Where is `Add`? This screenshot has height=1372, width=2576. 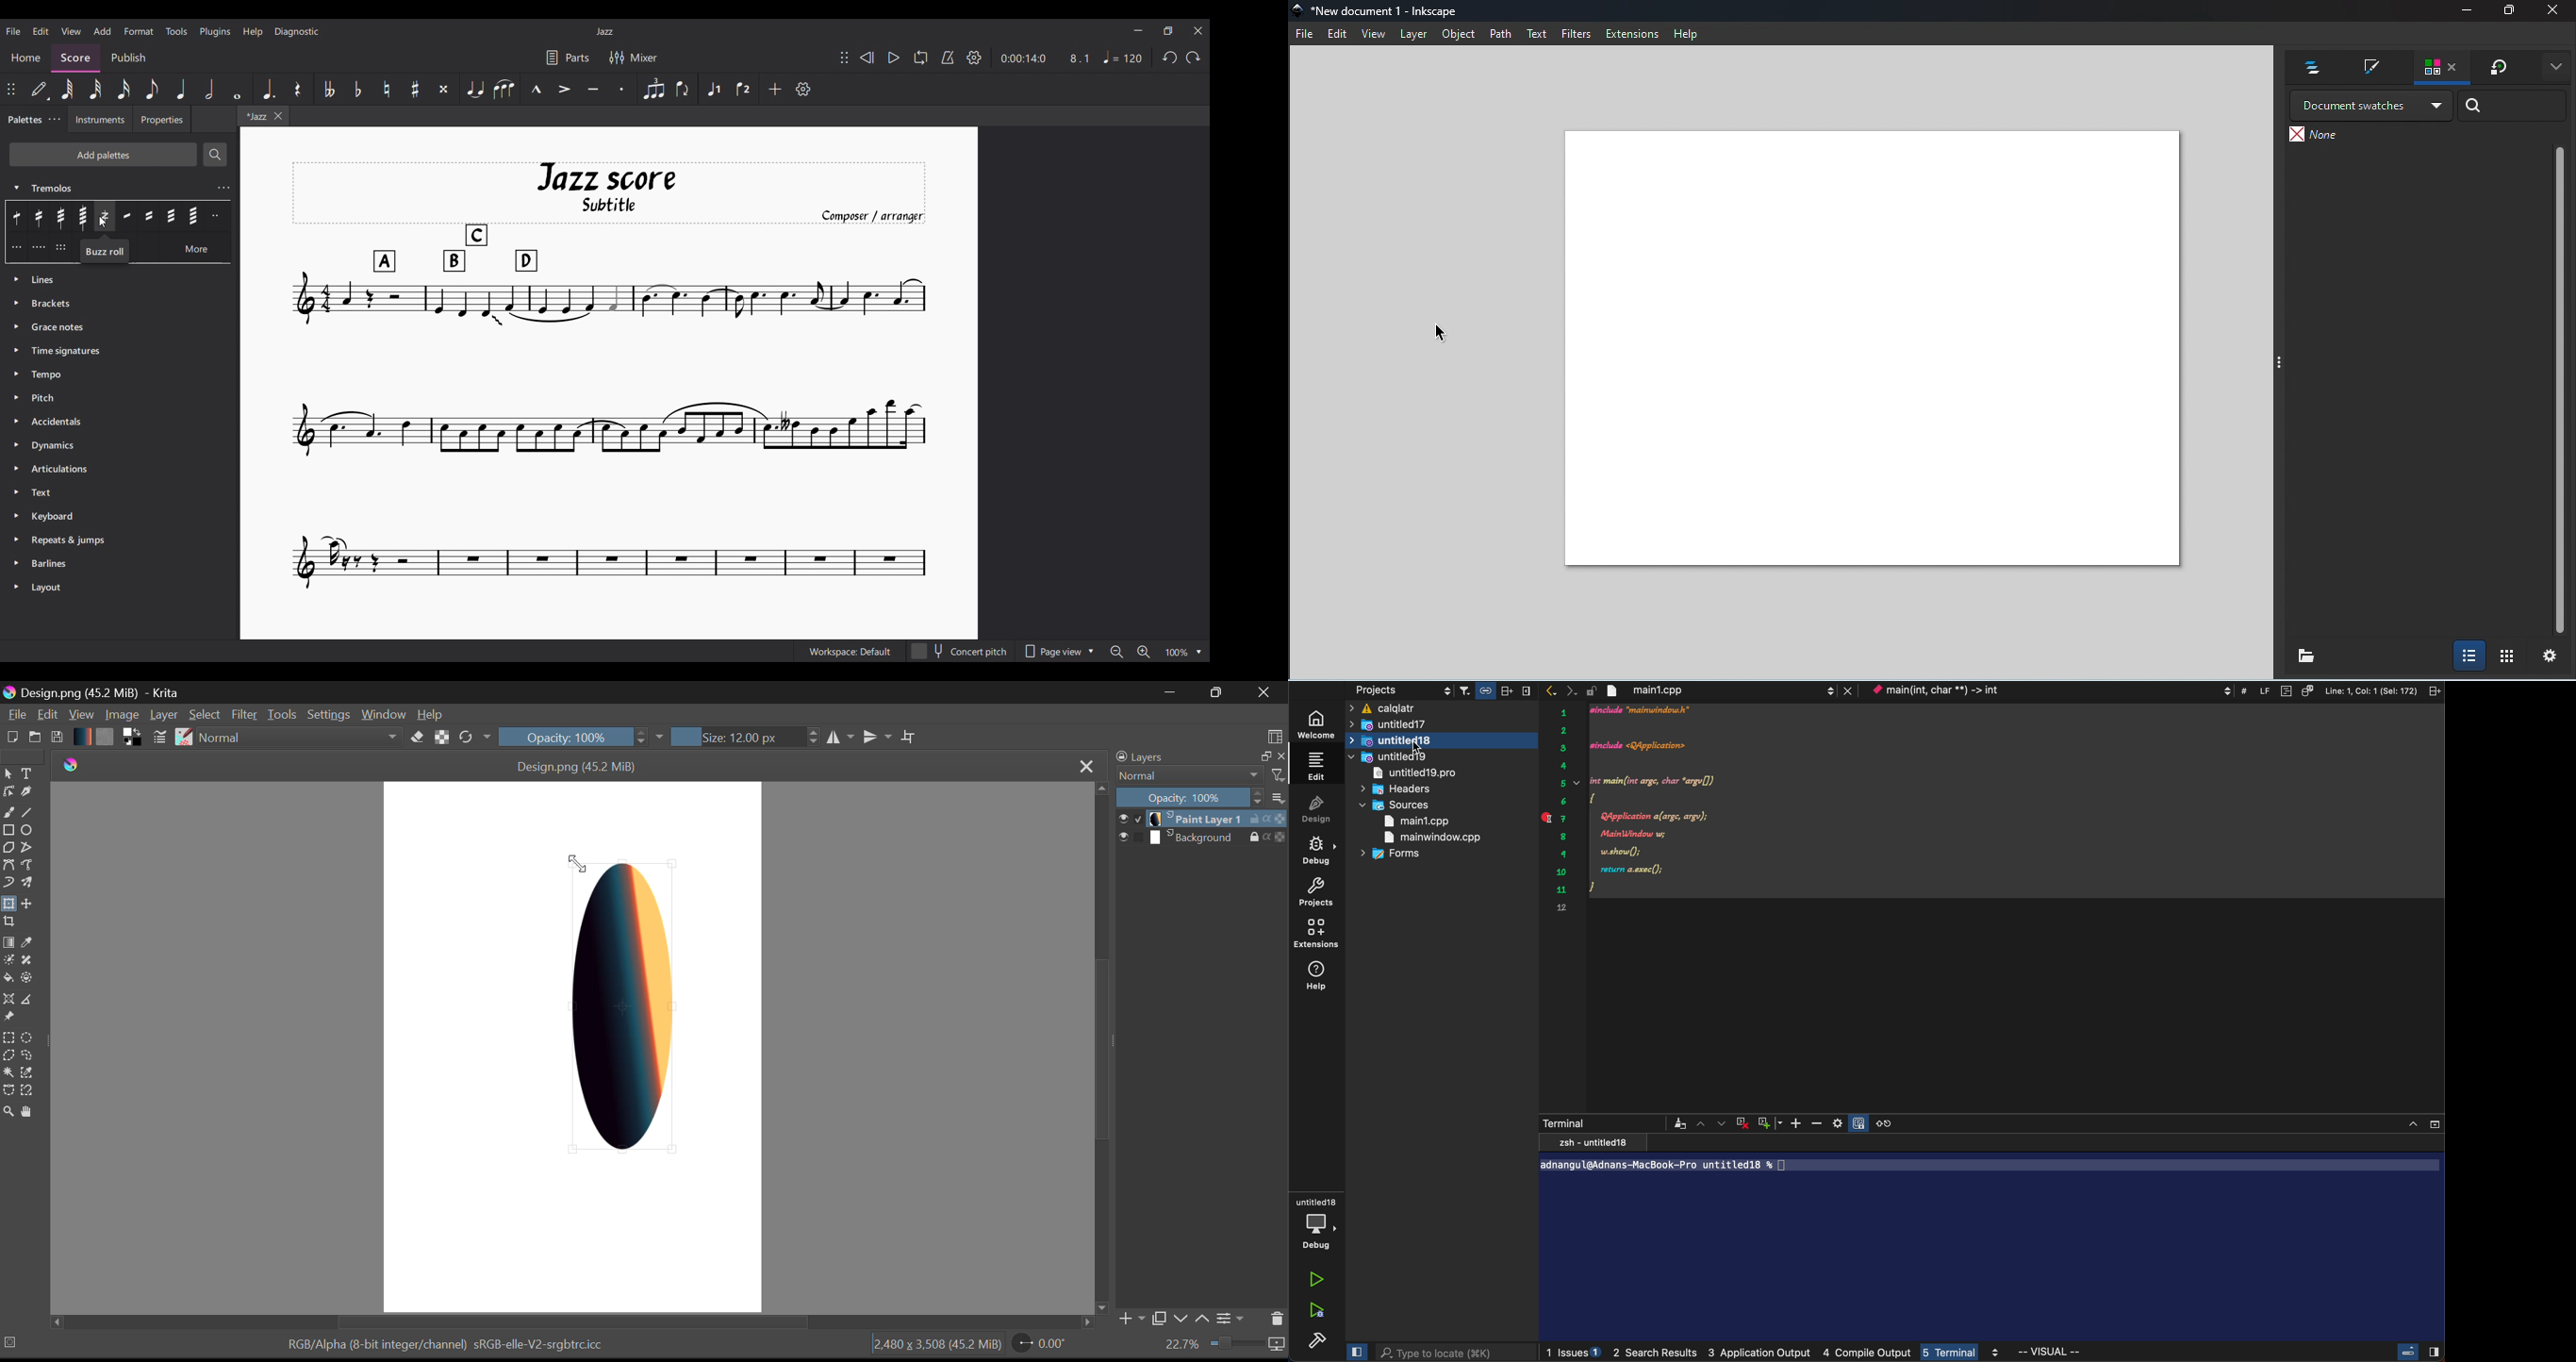
Add is located at coordinates (776, 89).